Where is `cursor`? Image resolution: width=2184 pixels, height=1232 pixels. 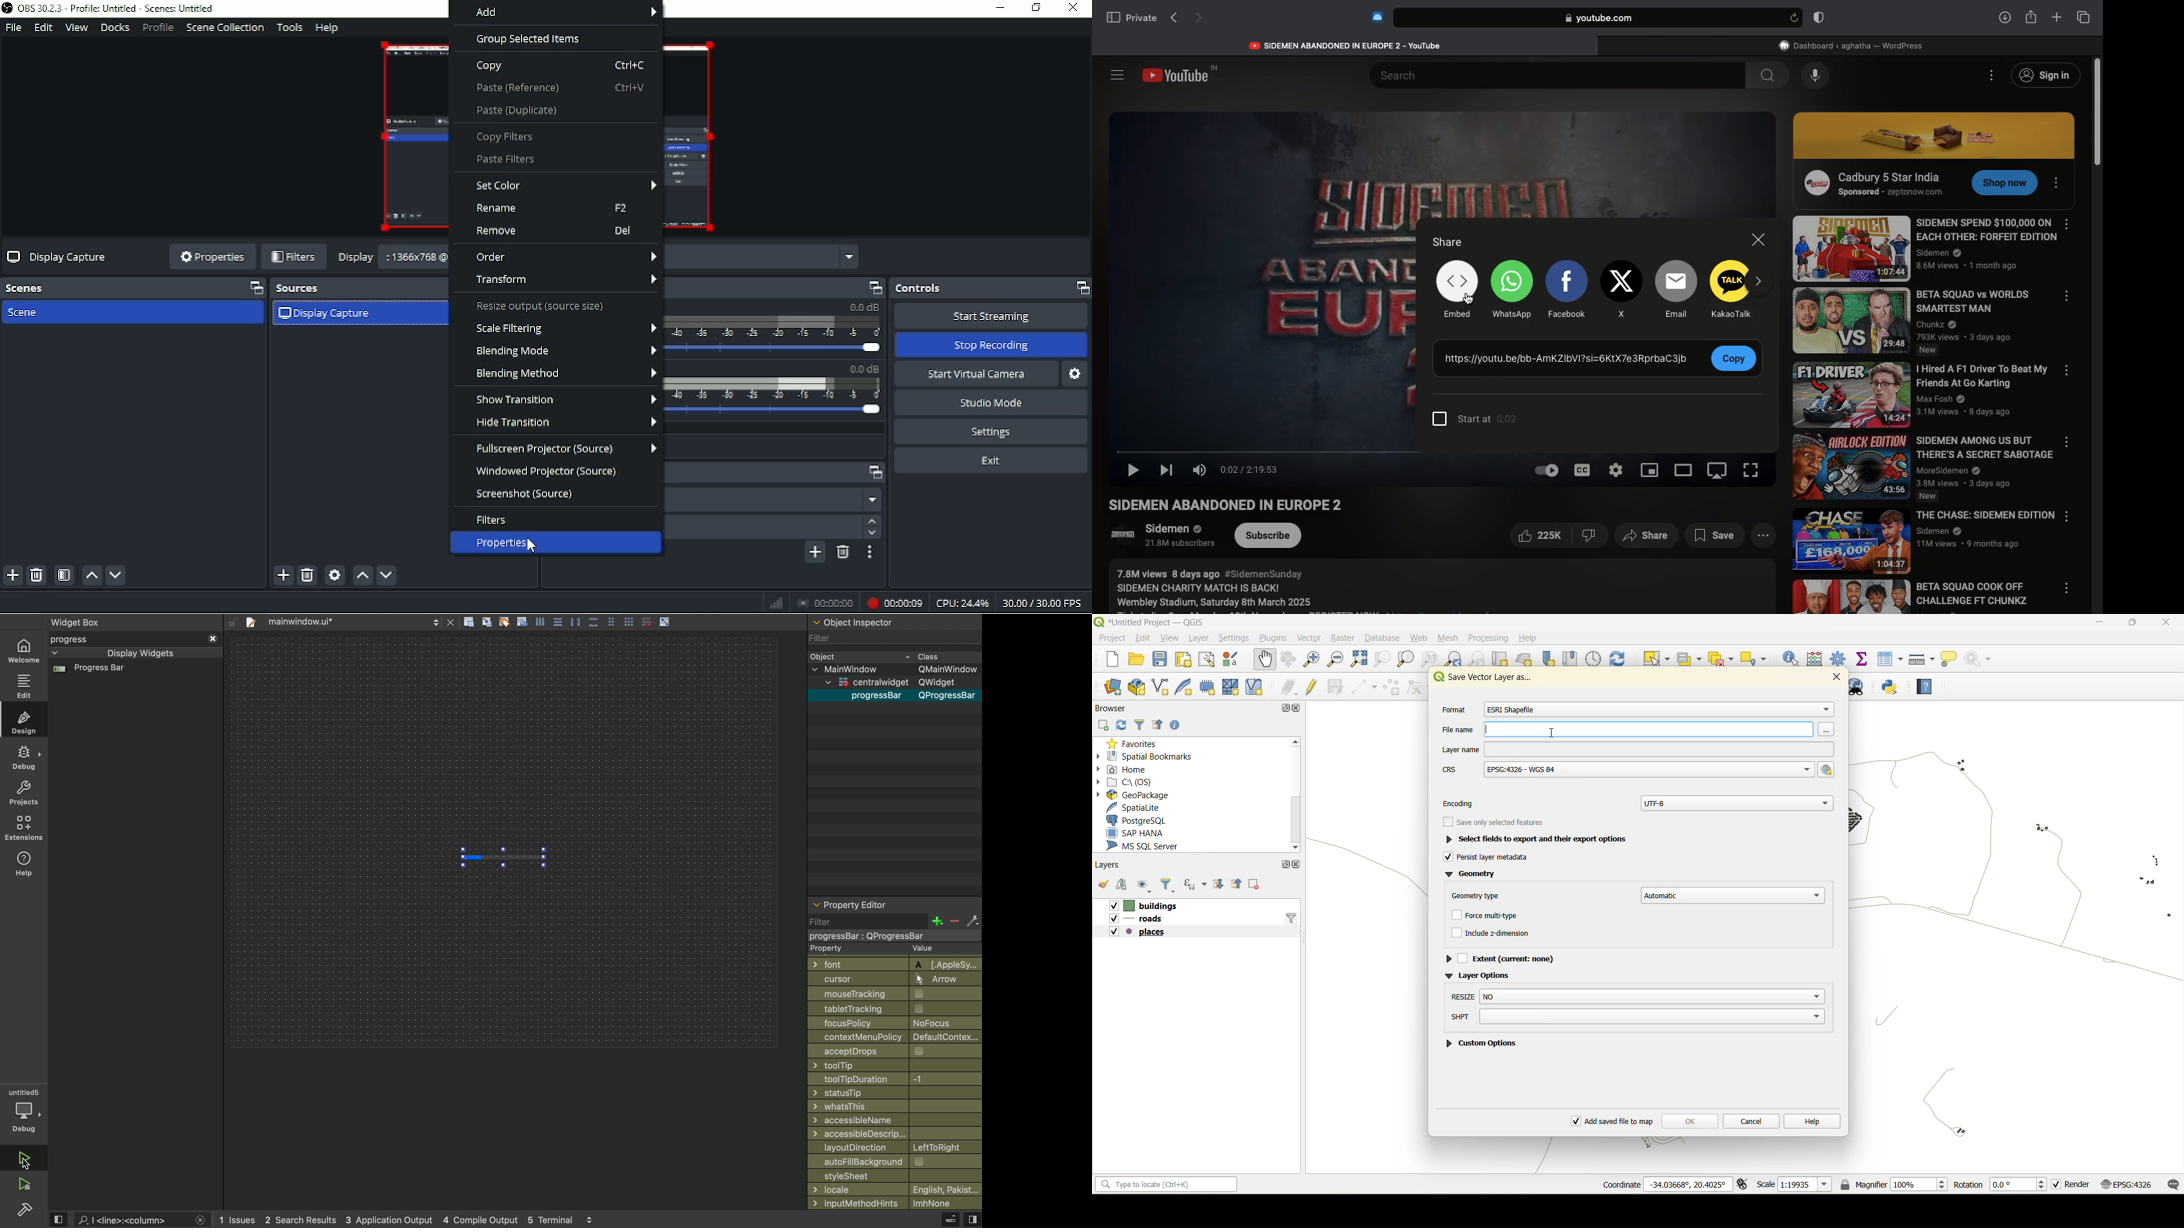 cursor is located at coordinates (891, 979).